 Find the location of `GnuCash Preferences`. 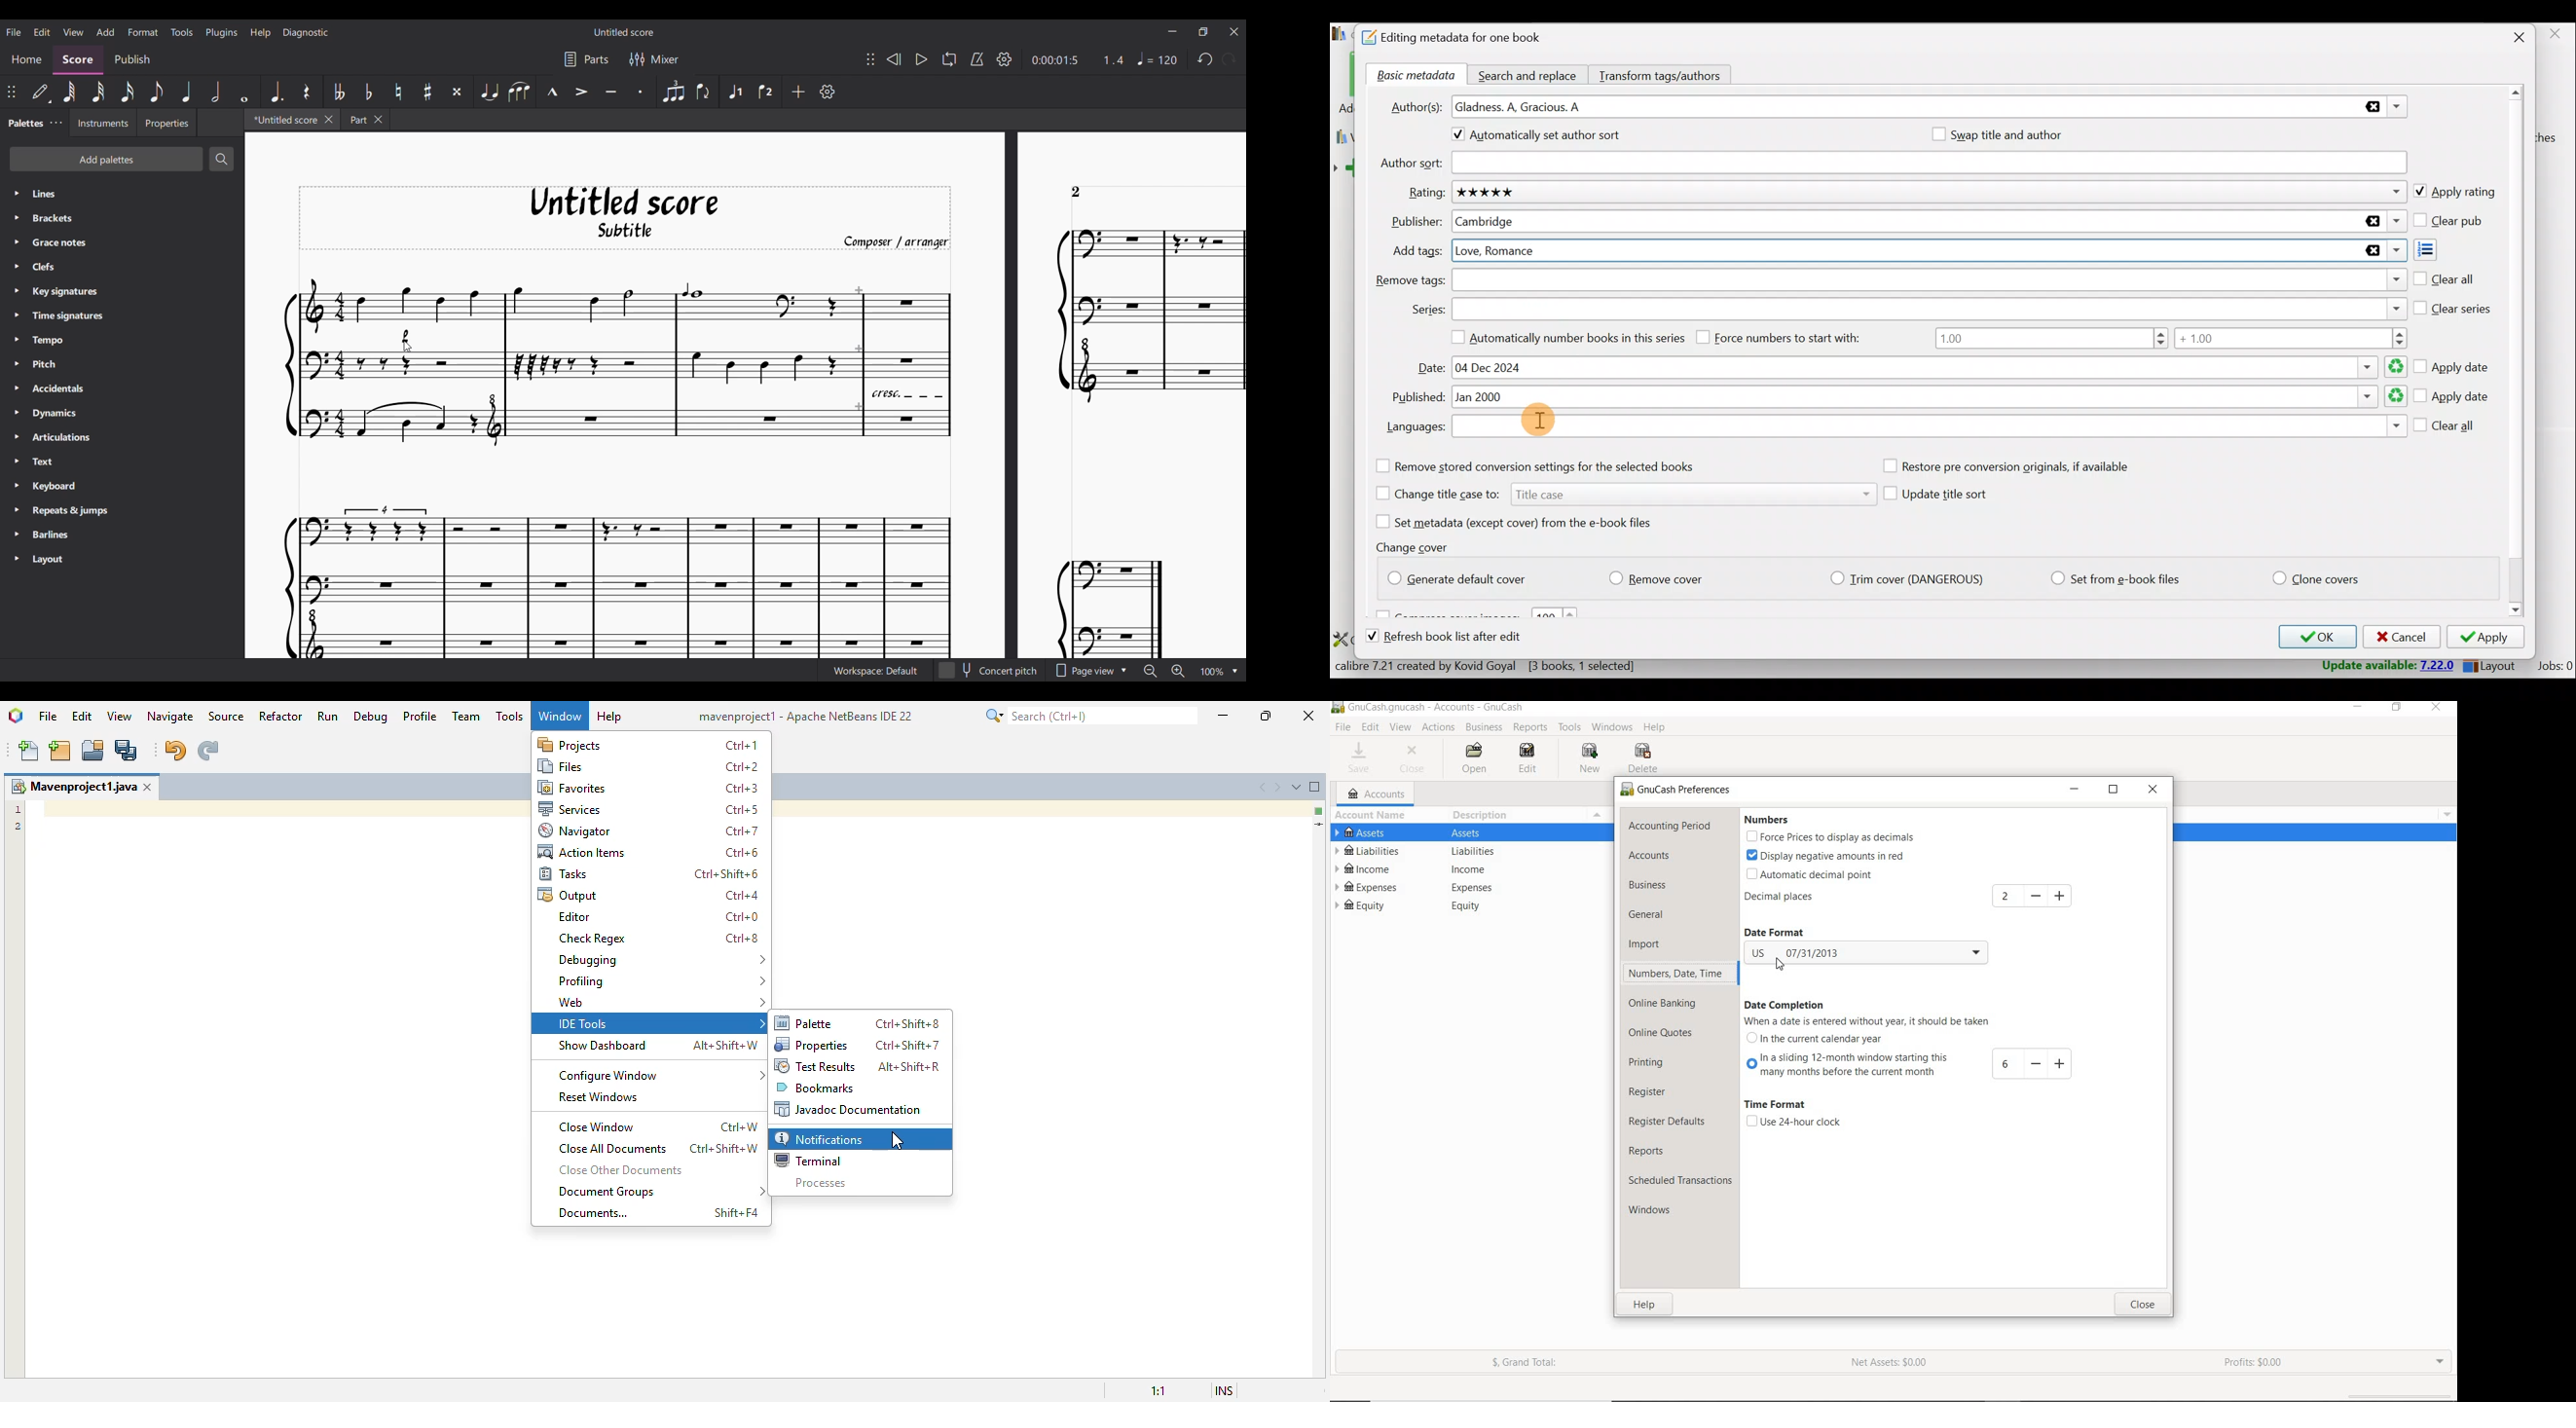

GnuCash Preferences is located at coordinates (1676, 790).